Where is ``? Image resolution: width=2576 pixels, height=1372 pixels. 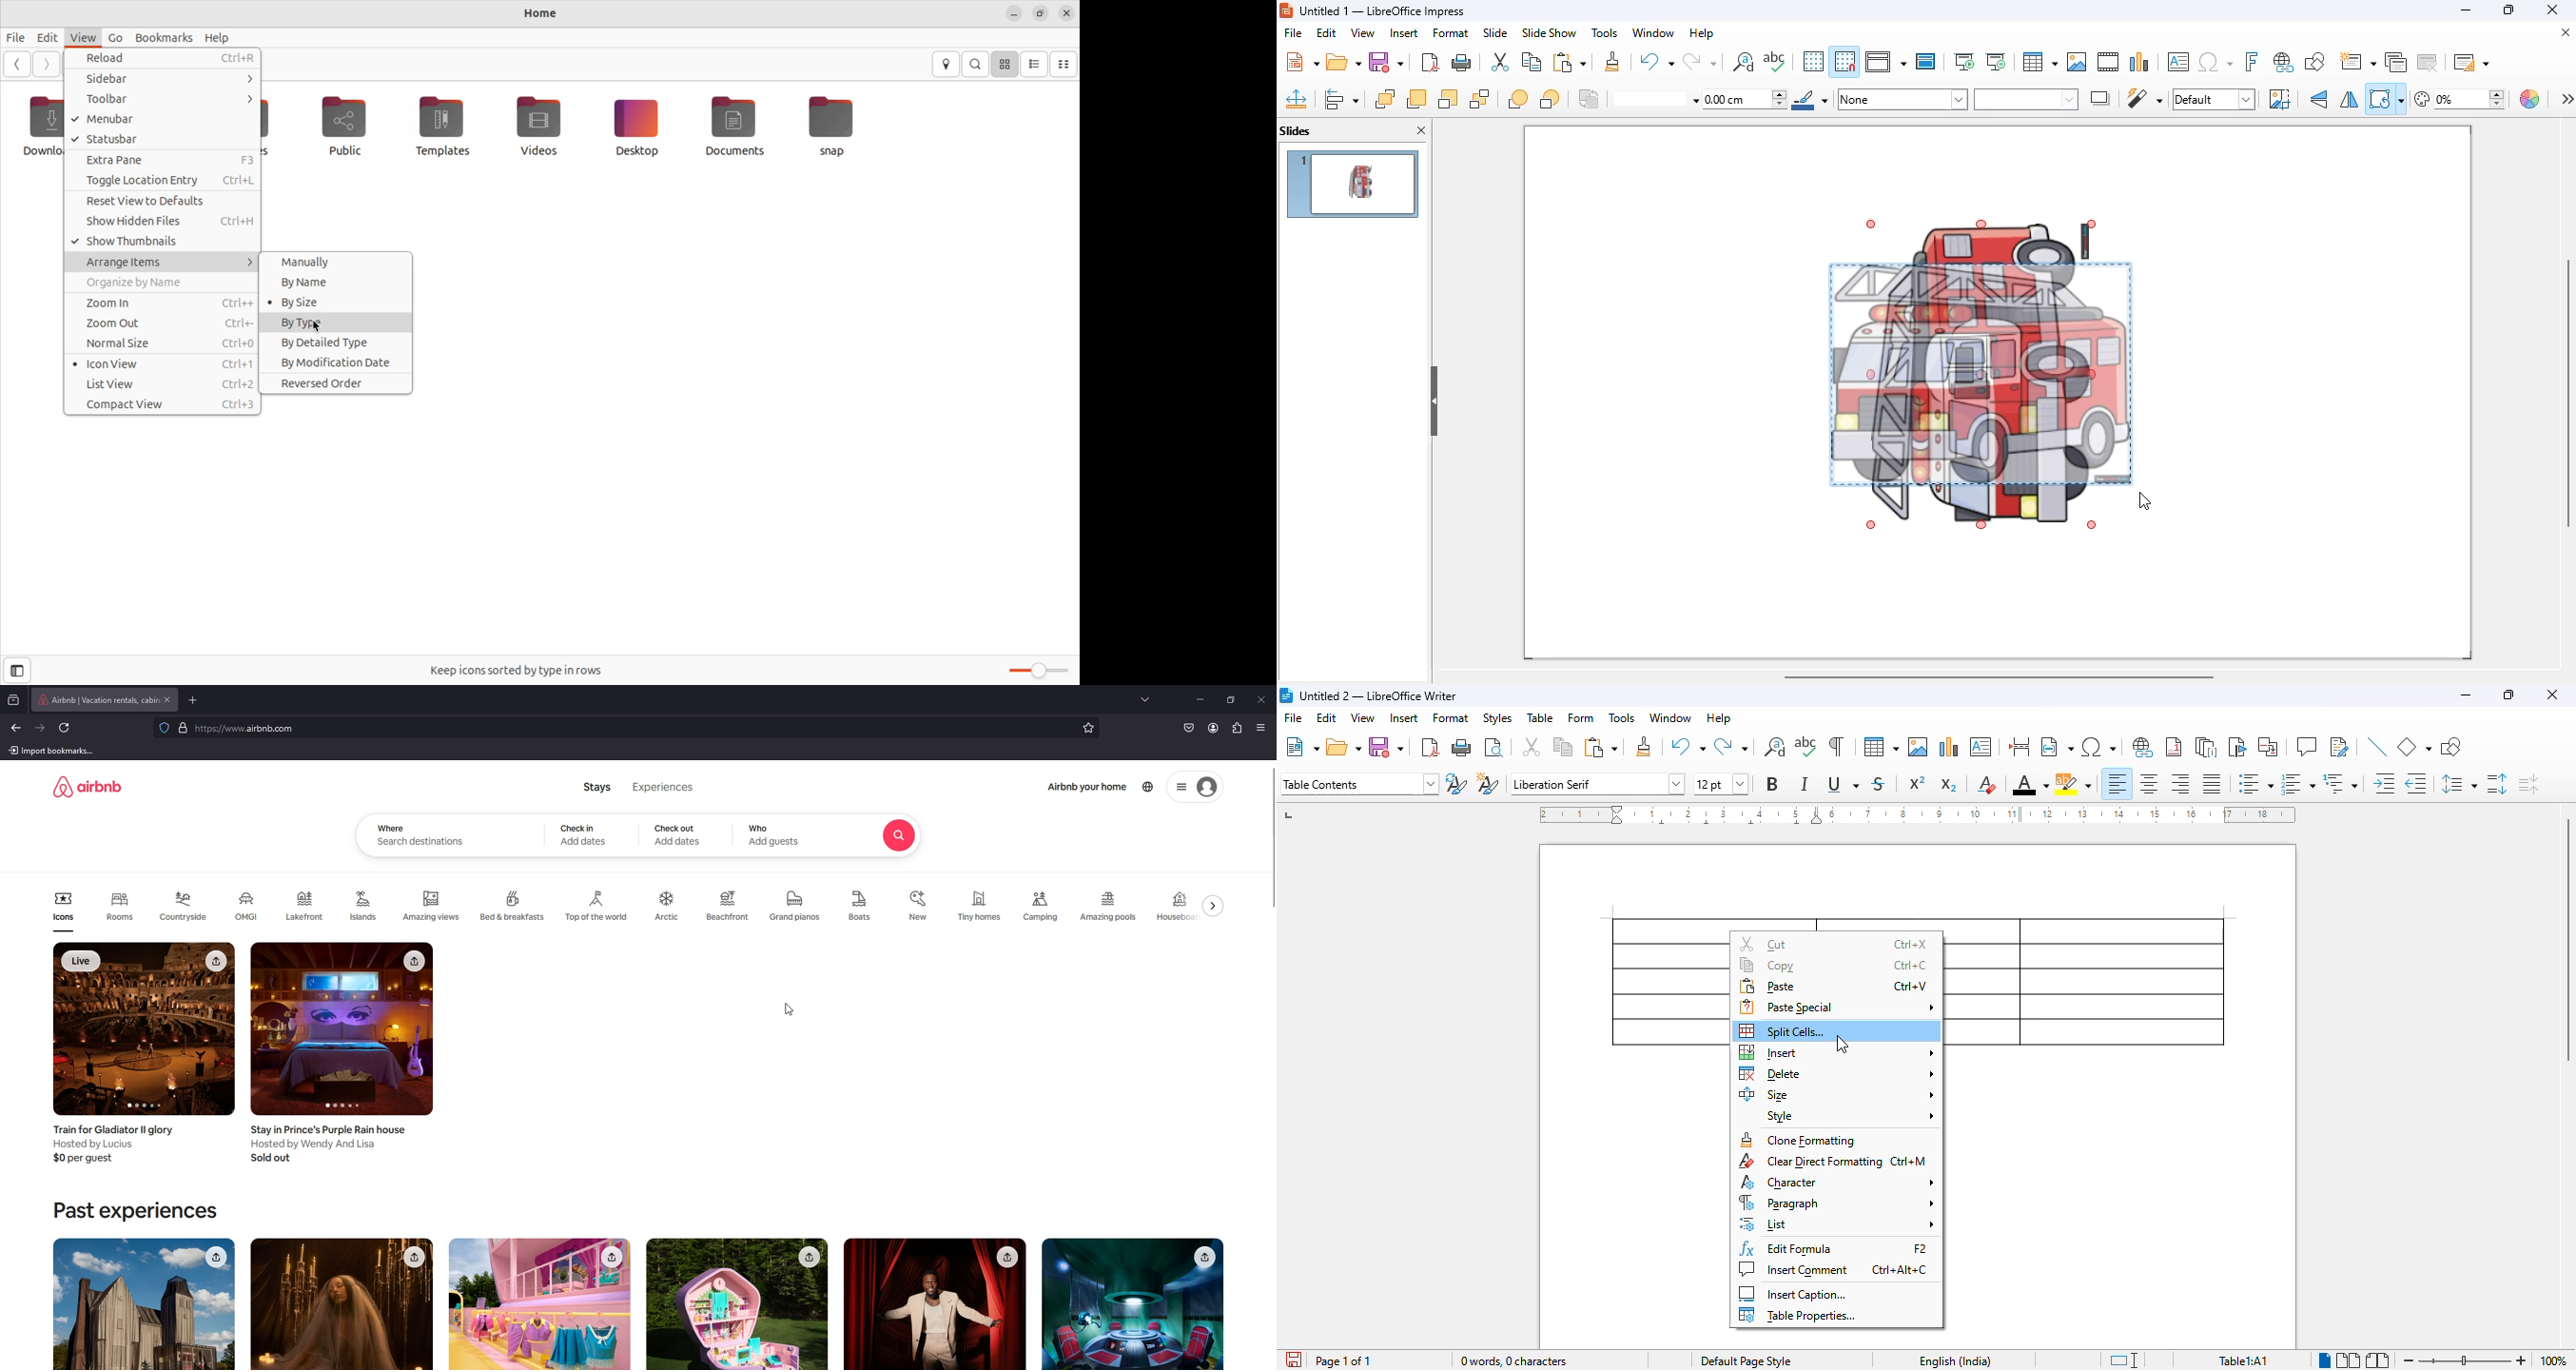  is located at coordinates (2465, 1360).